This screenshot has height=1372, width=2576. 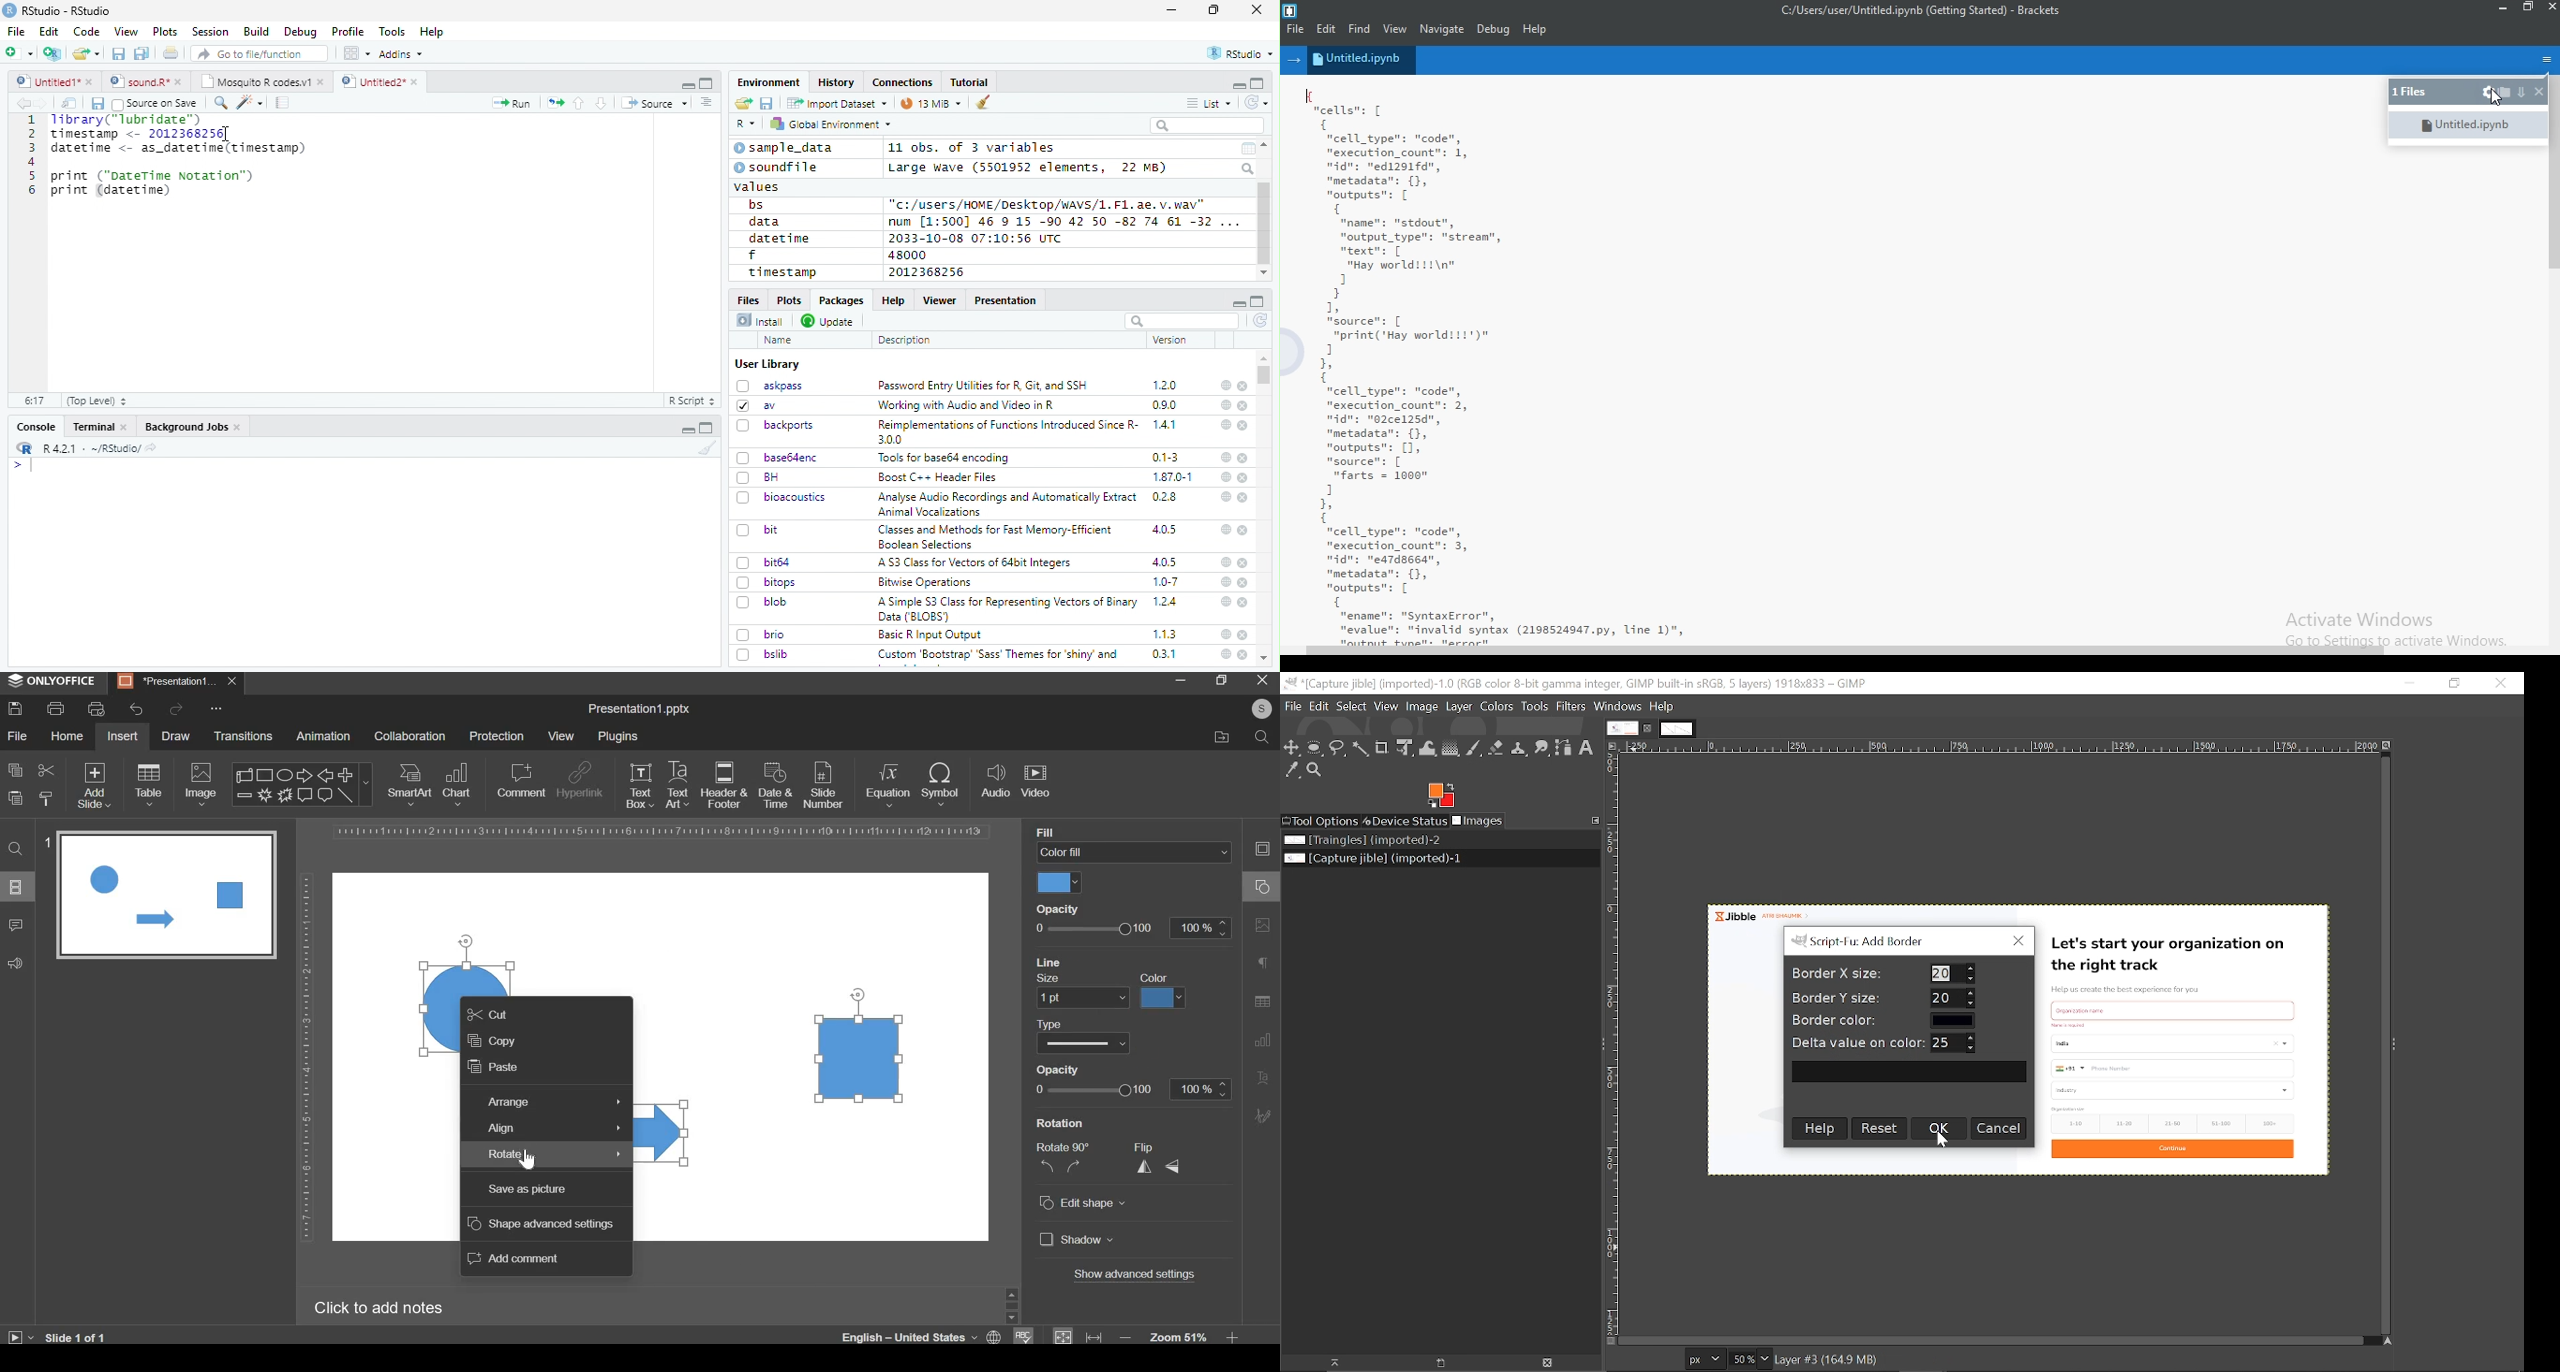 I want to click on base64enc, so click(x=778, y=457).